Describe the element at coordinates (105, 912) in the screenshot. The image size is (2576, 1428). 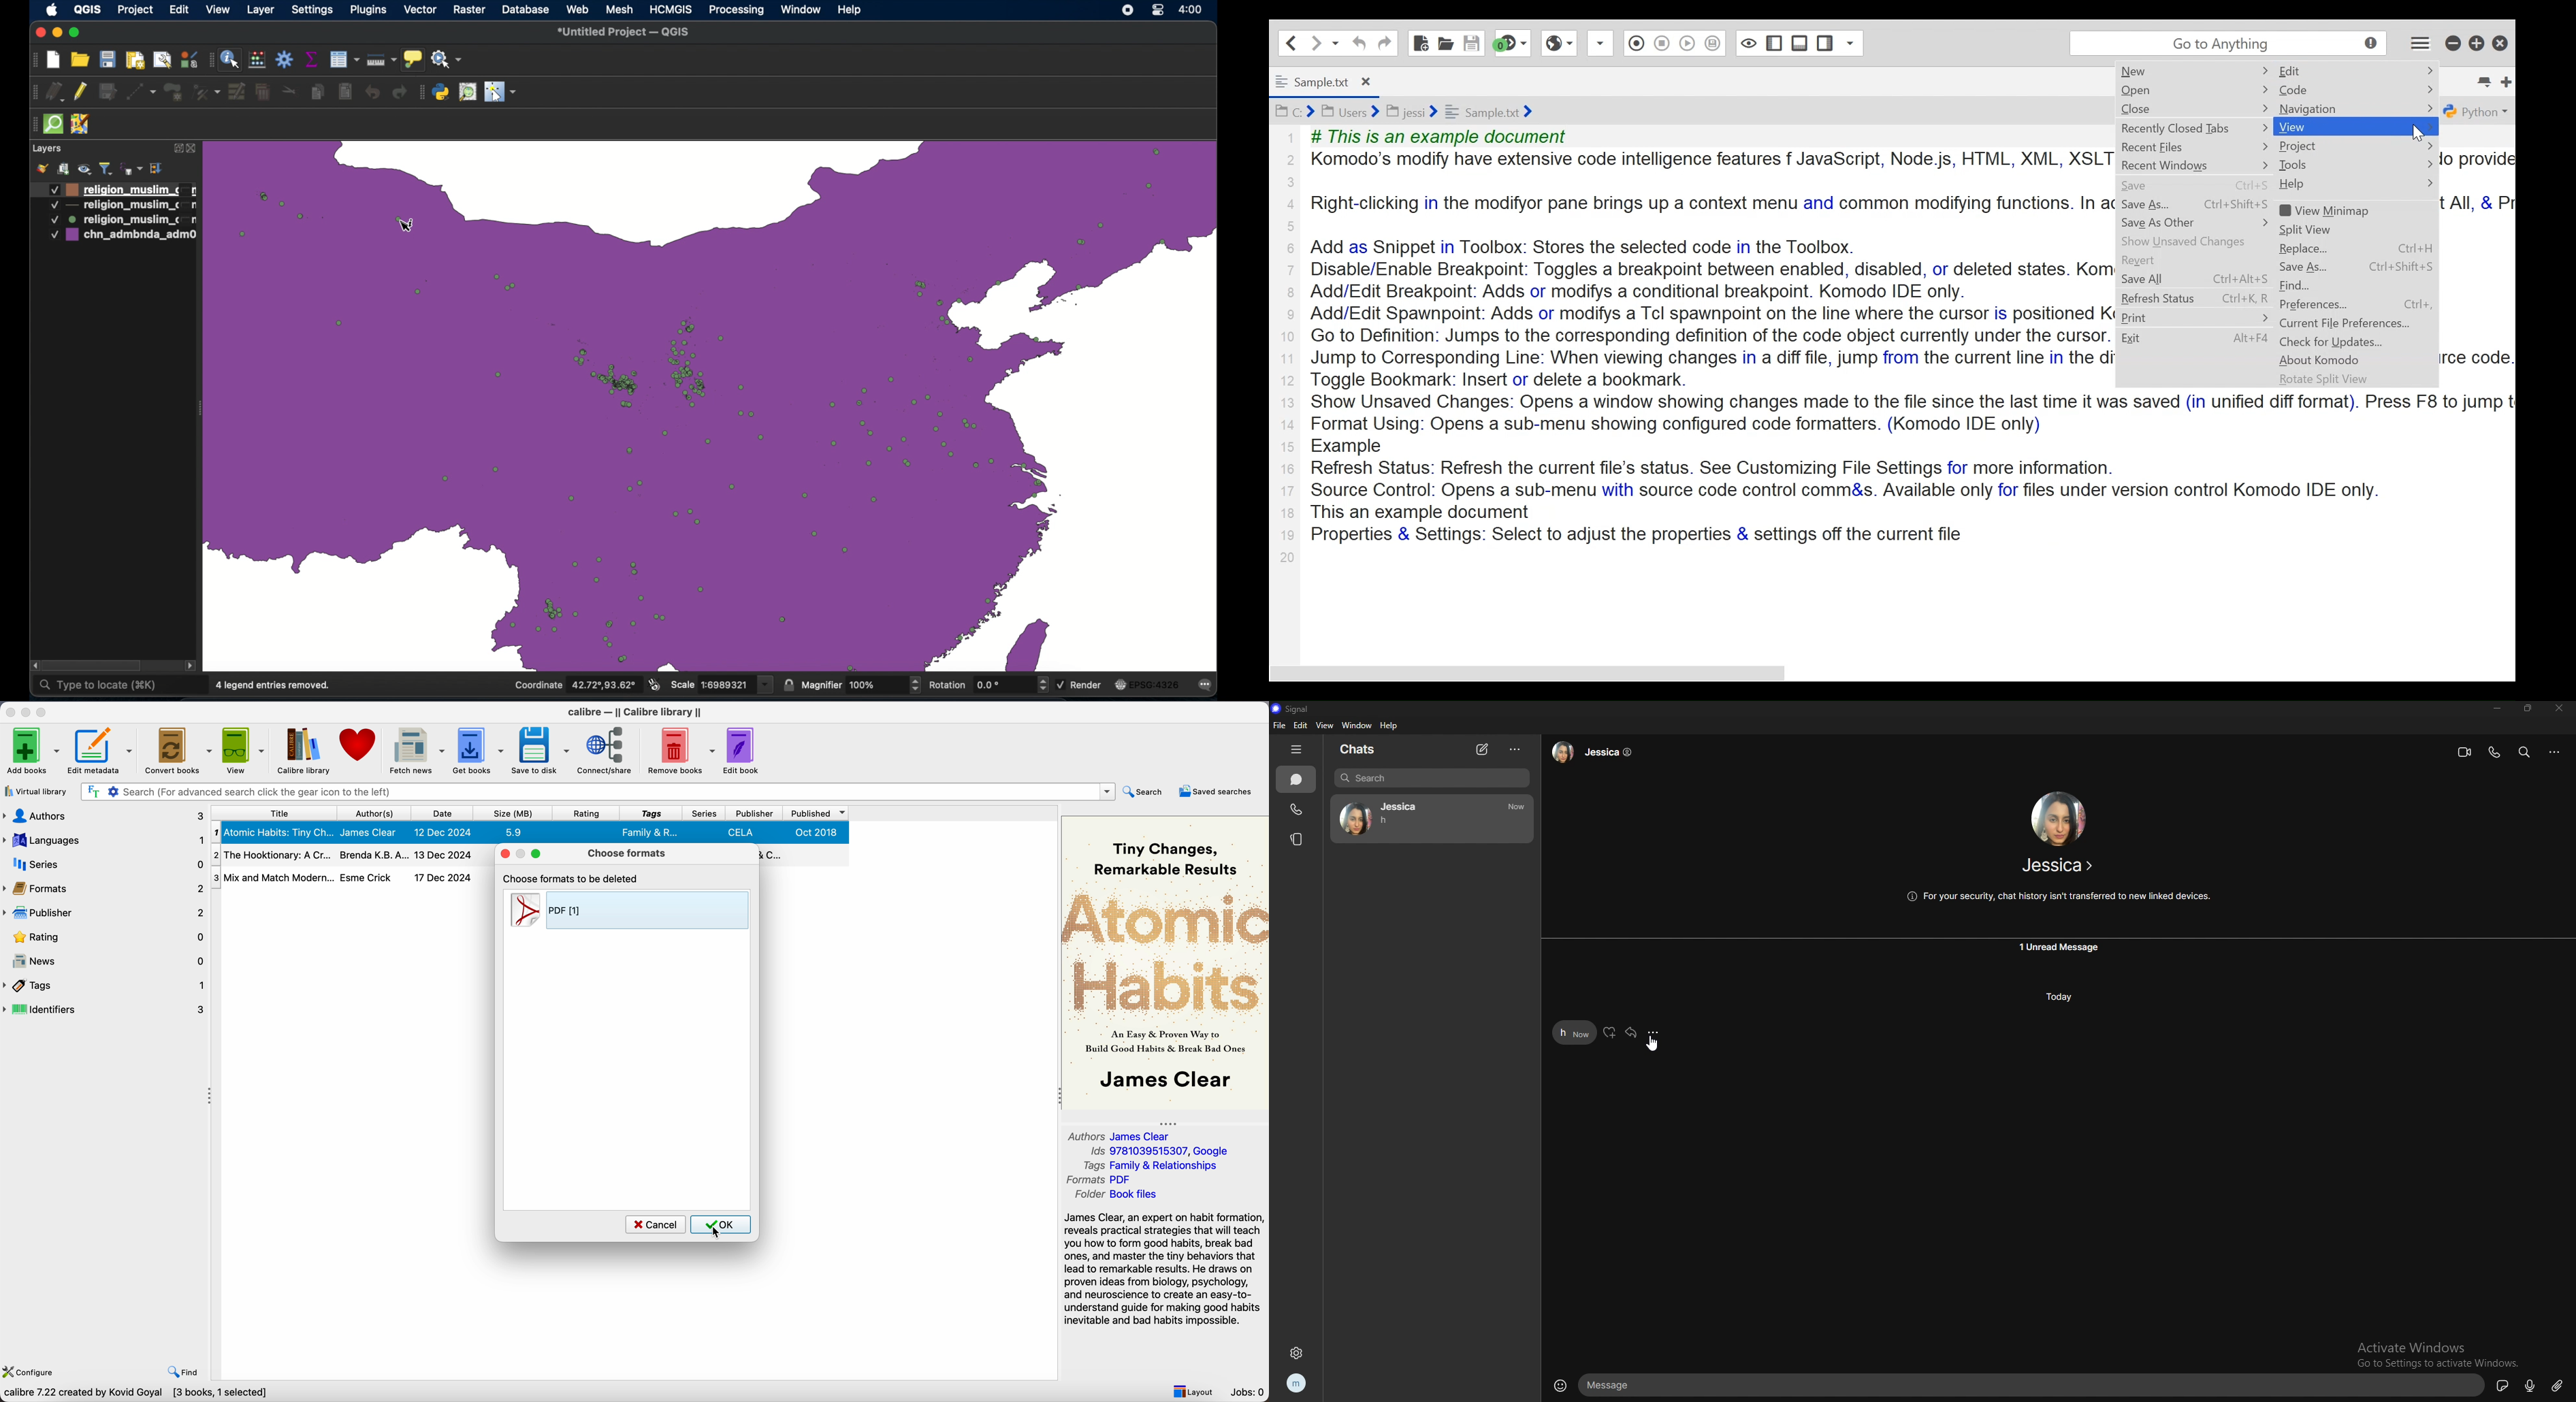
I see `publisher` at that location.